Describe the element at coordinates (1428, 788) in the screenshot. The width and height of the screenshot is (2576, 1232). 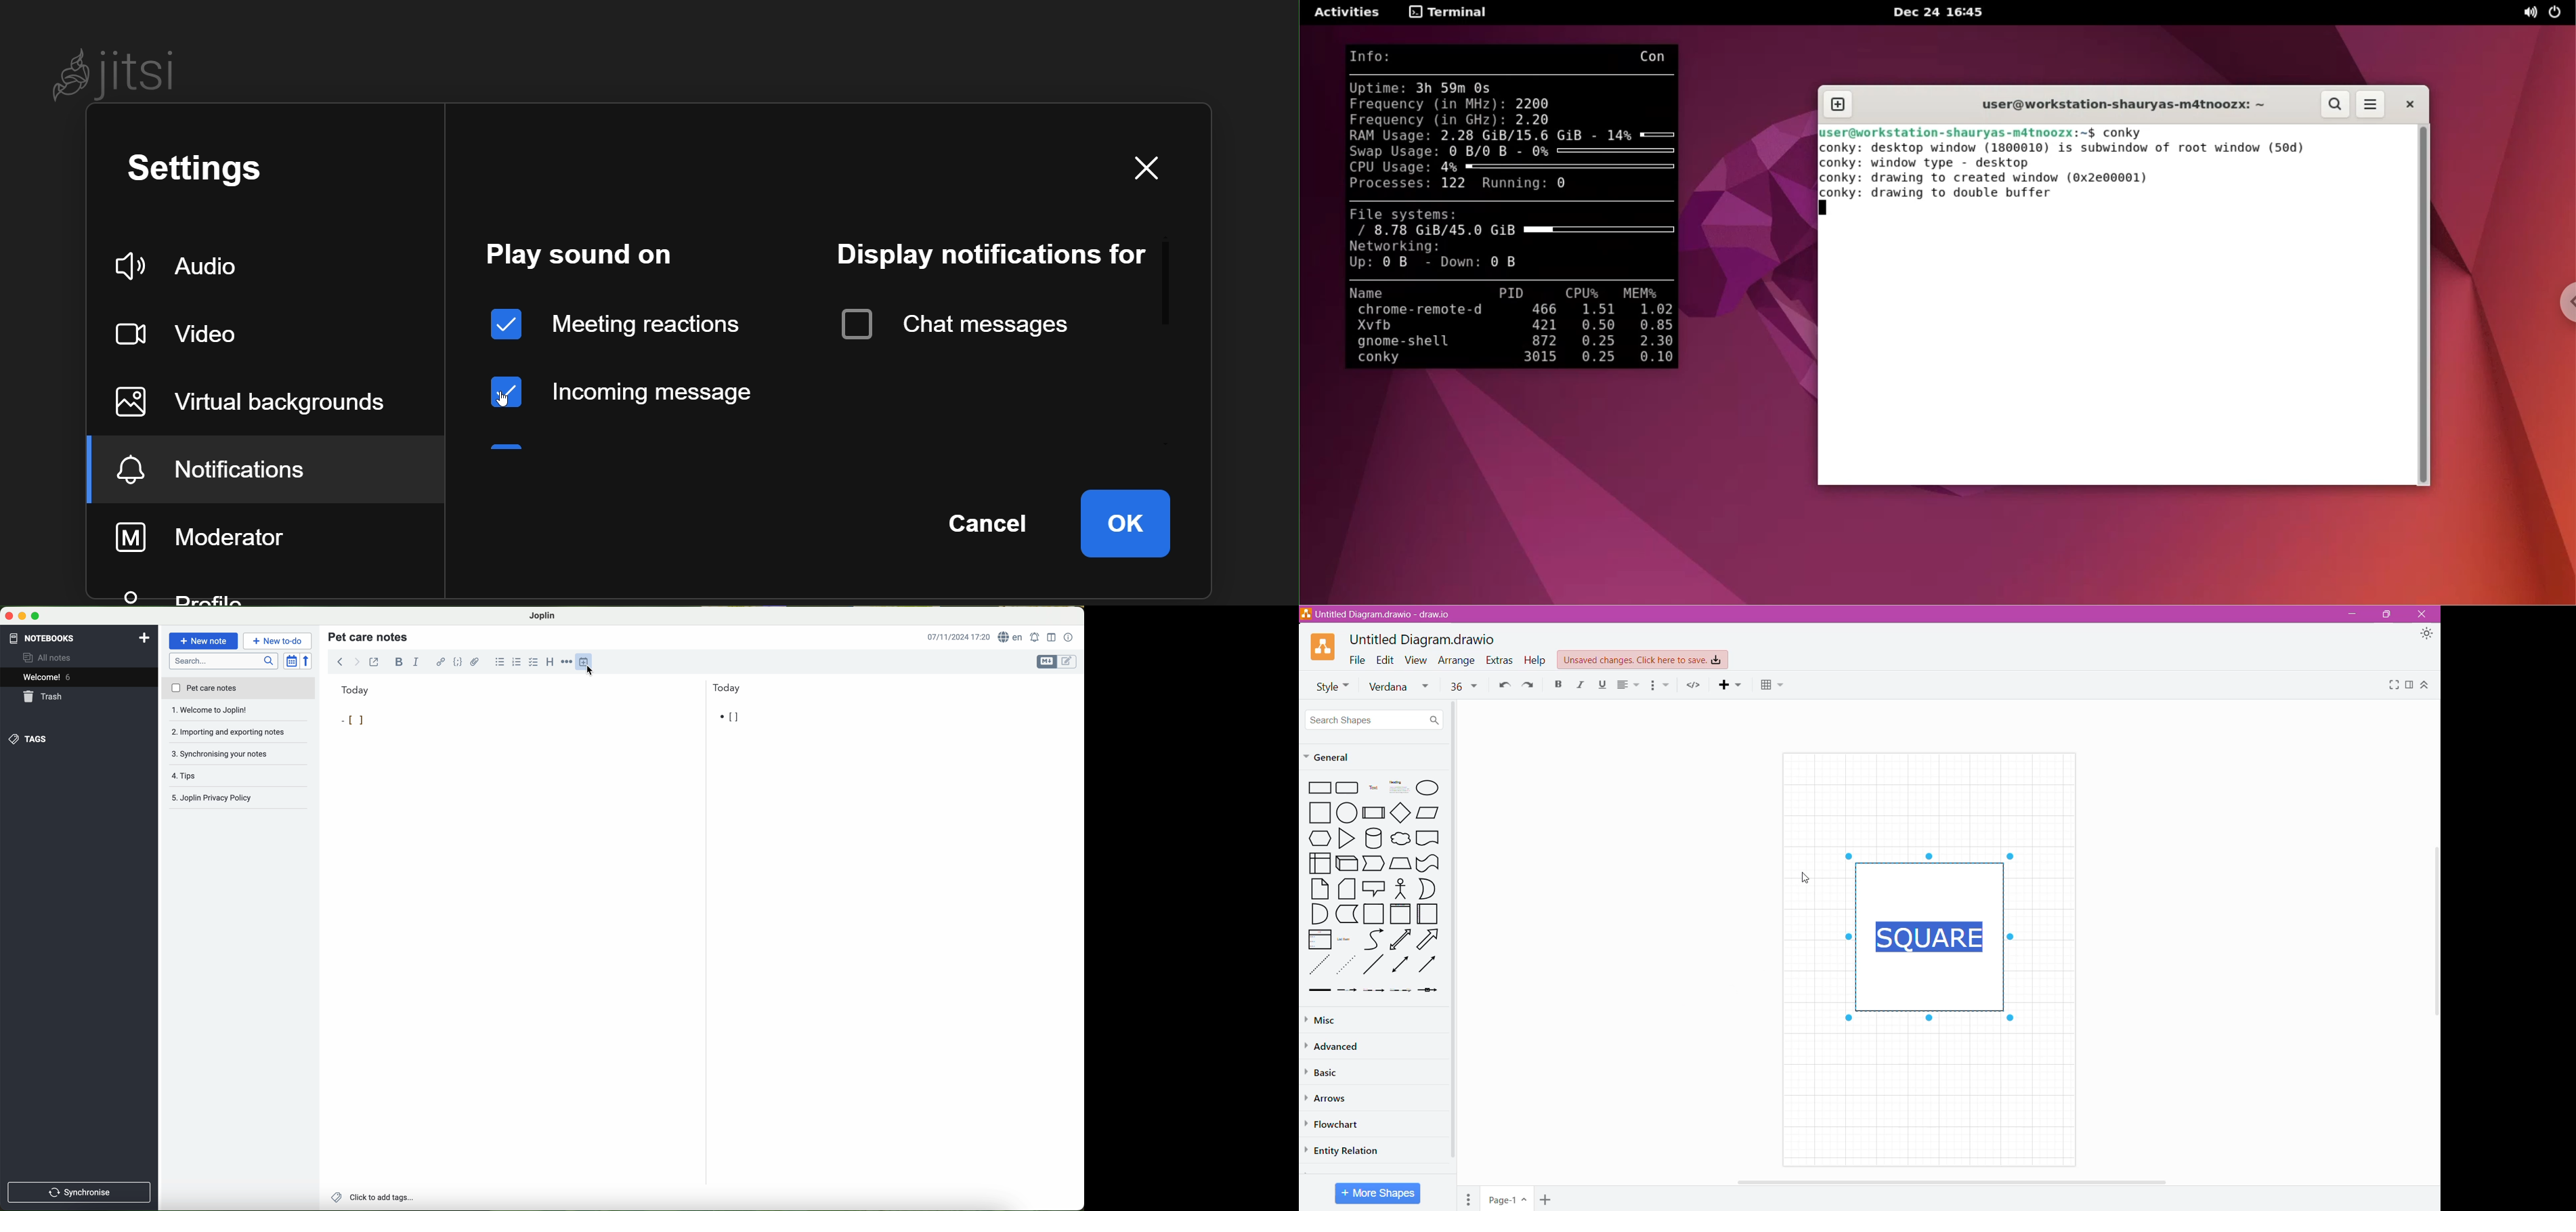
I see `Ellipse` at that location.